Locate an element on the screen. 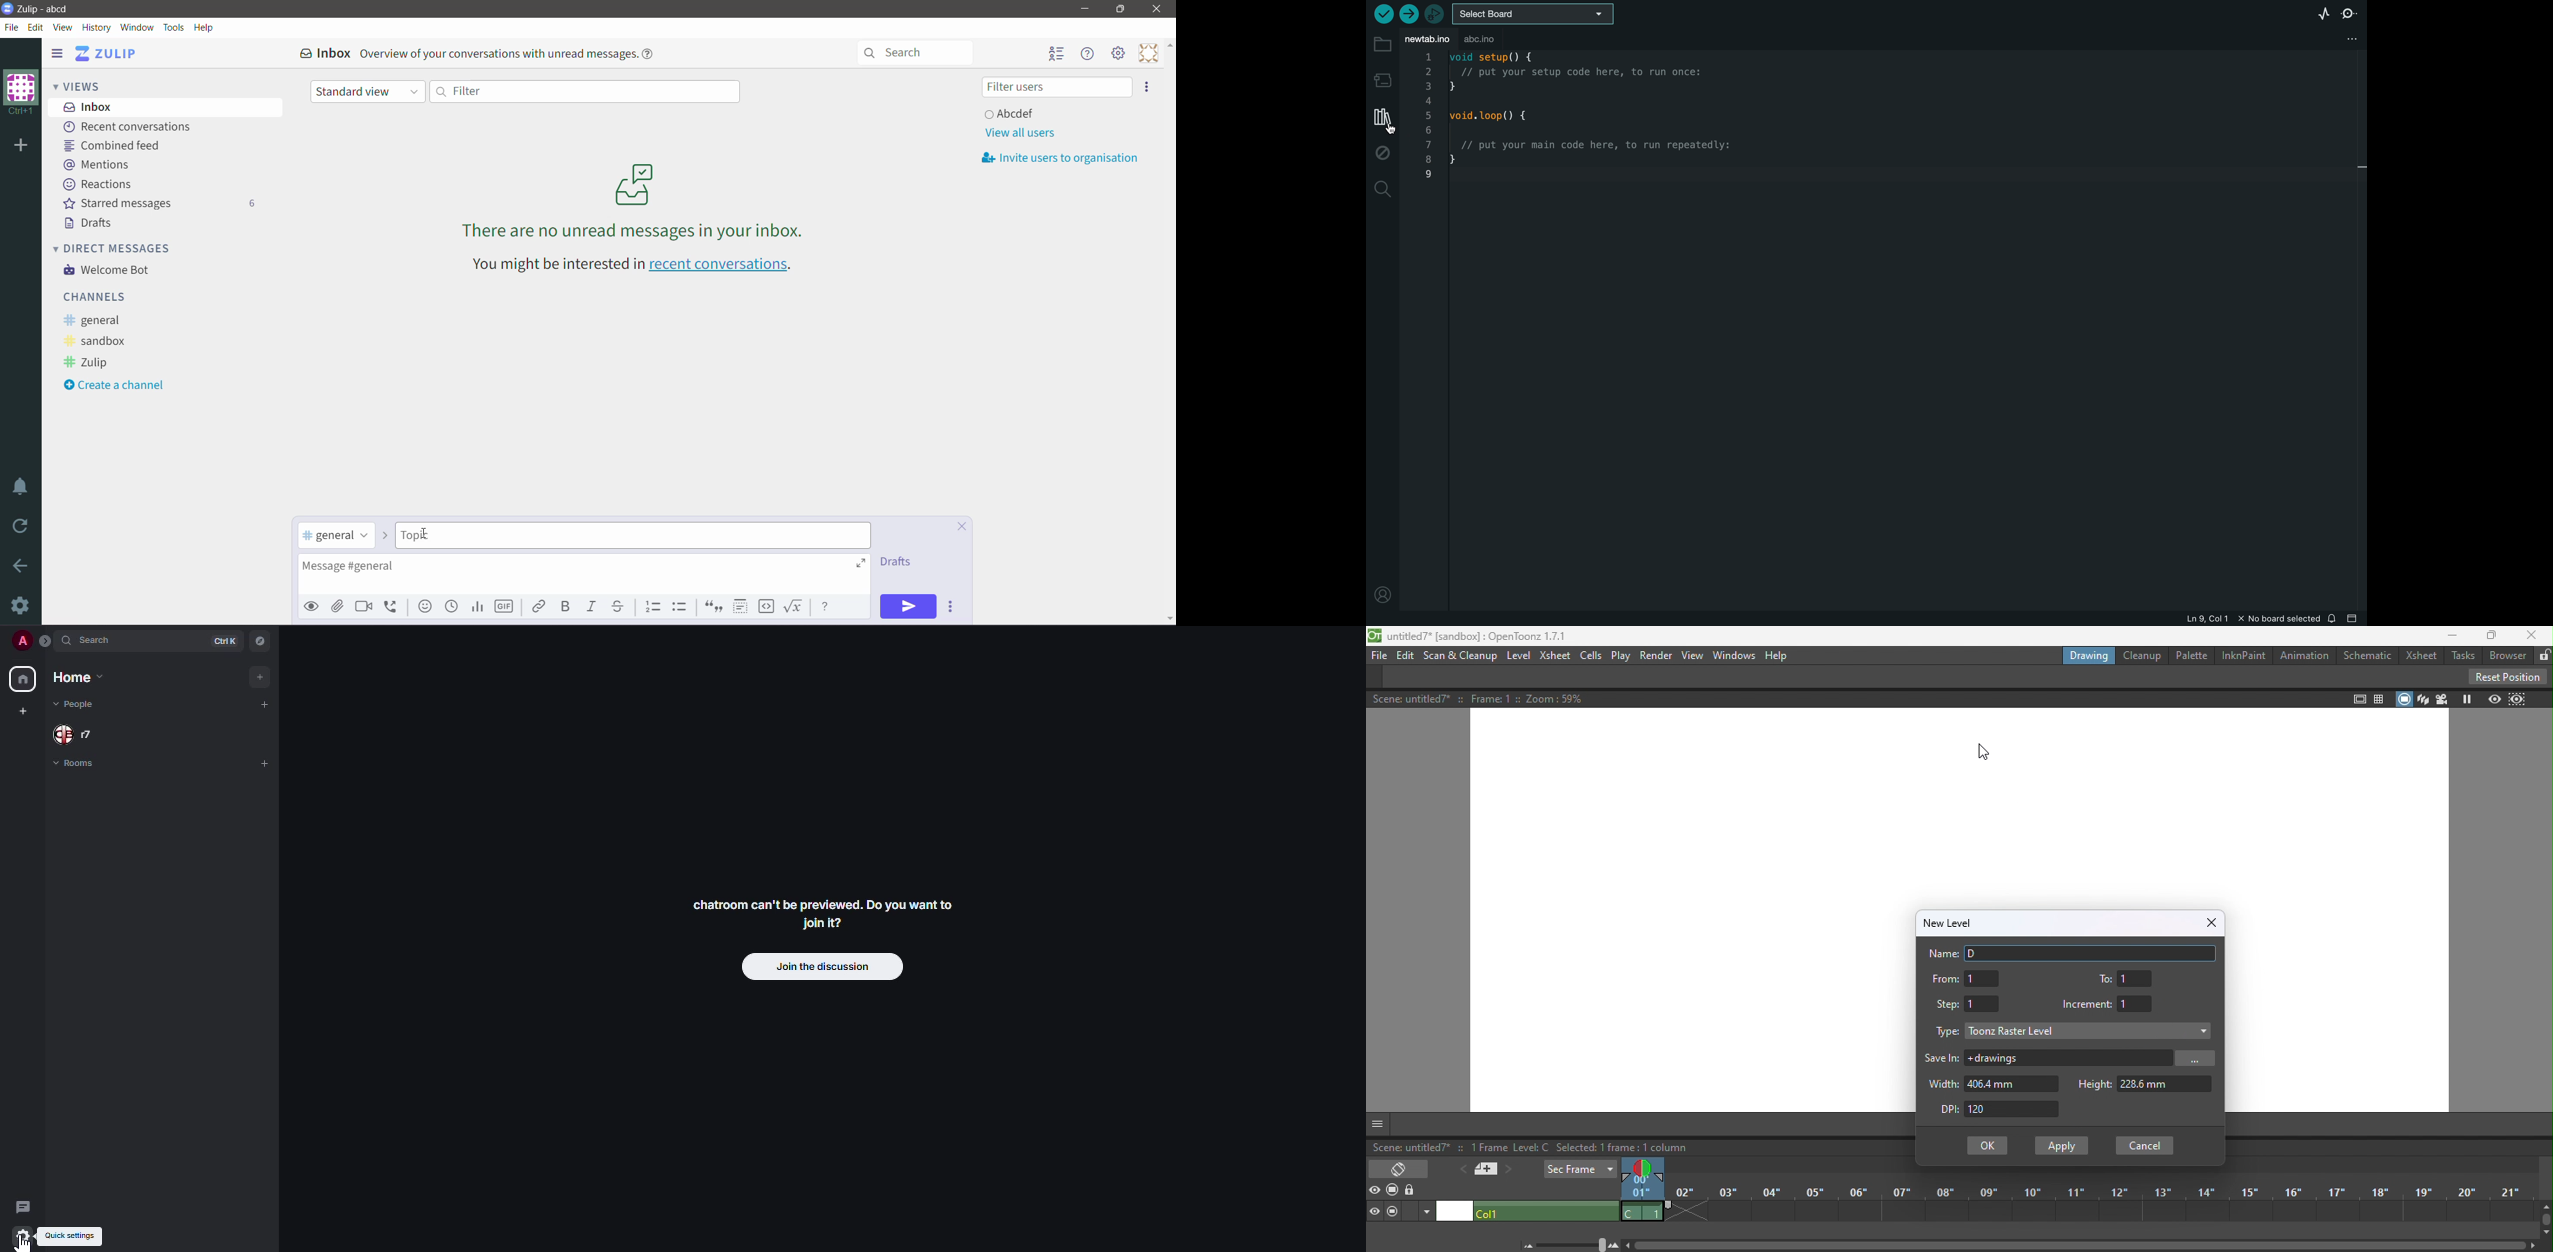  You might be interested in recent conversations - Click link to open recent conversations is located at coordinates (635, 266).